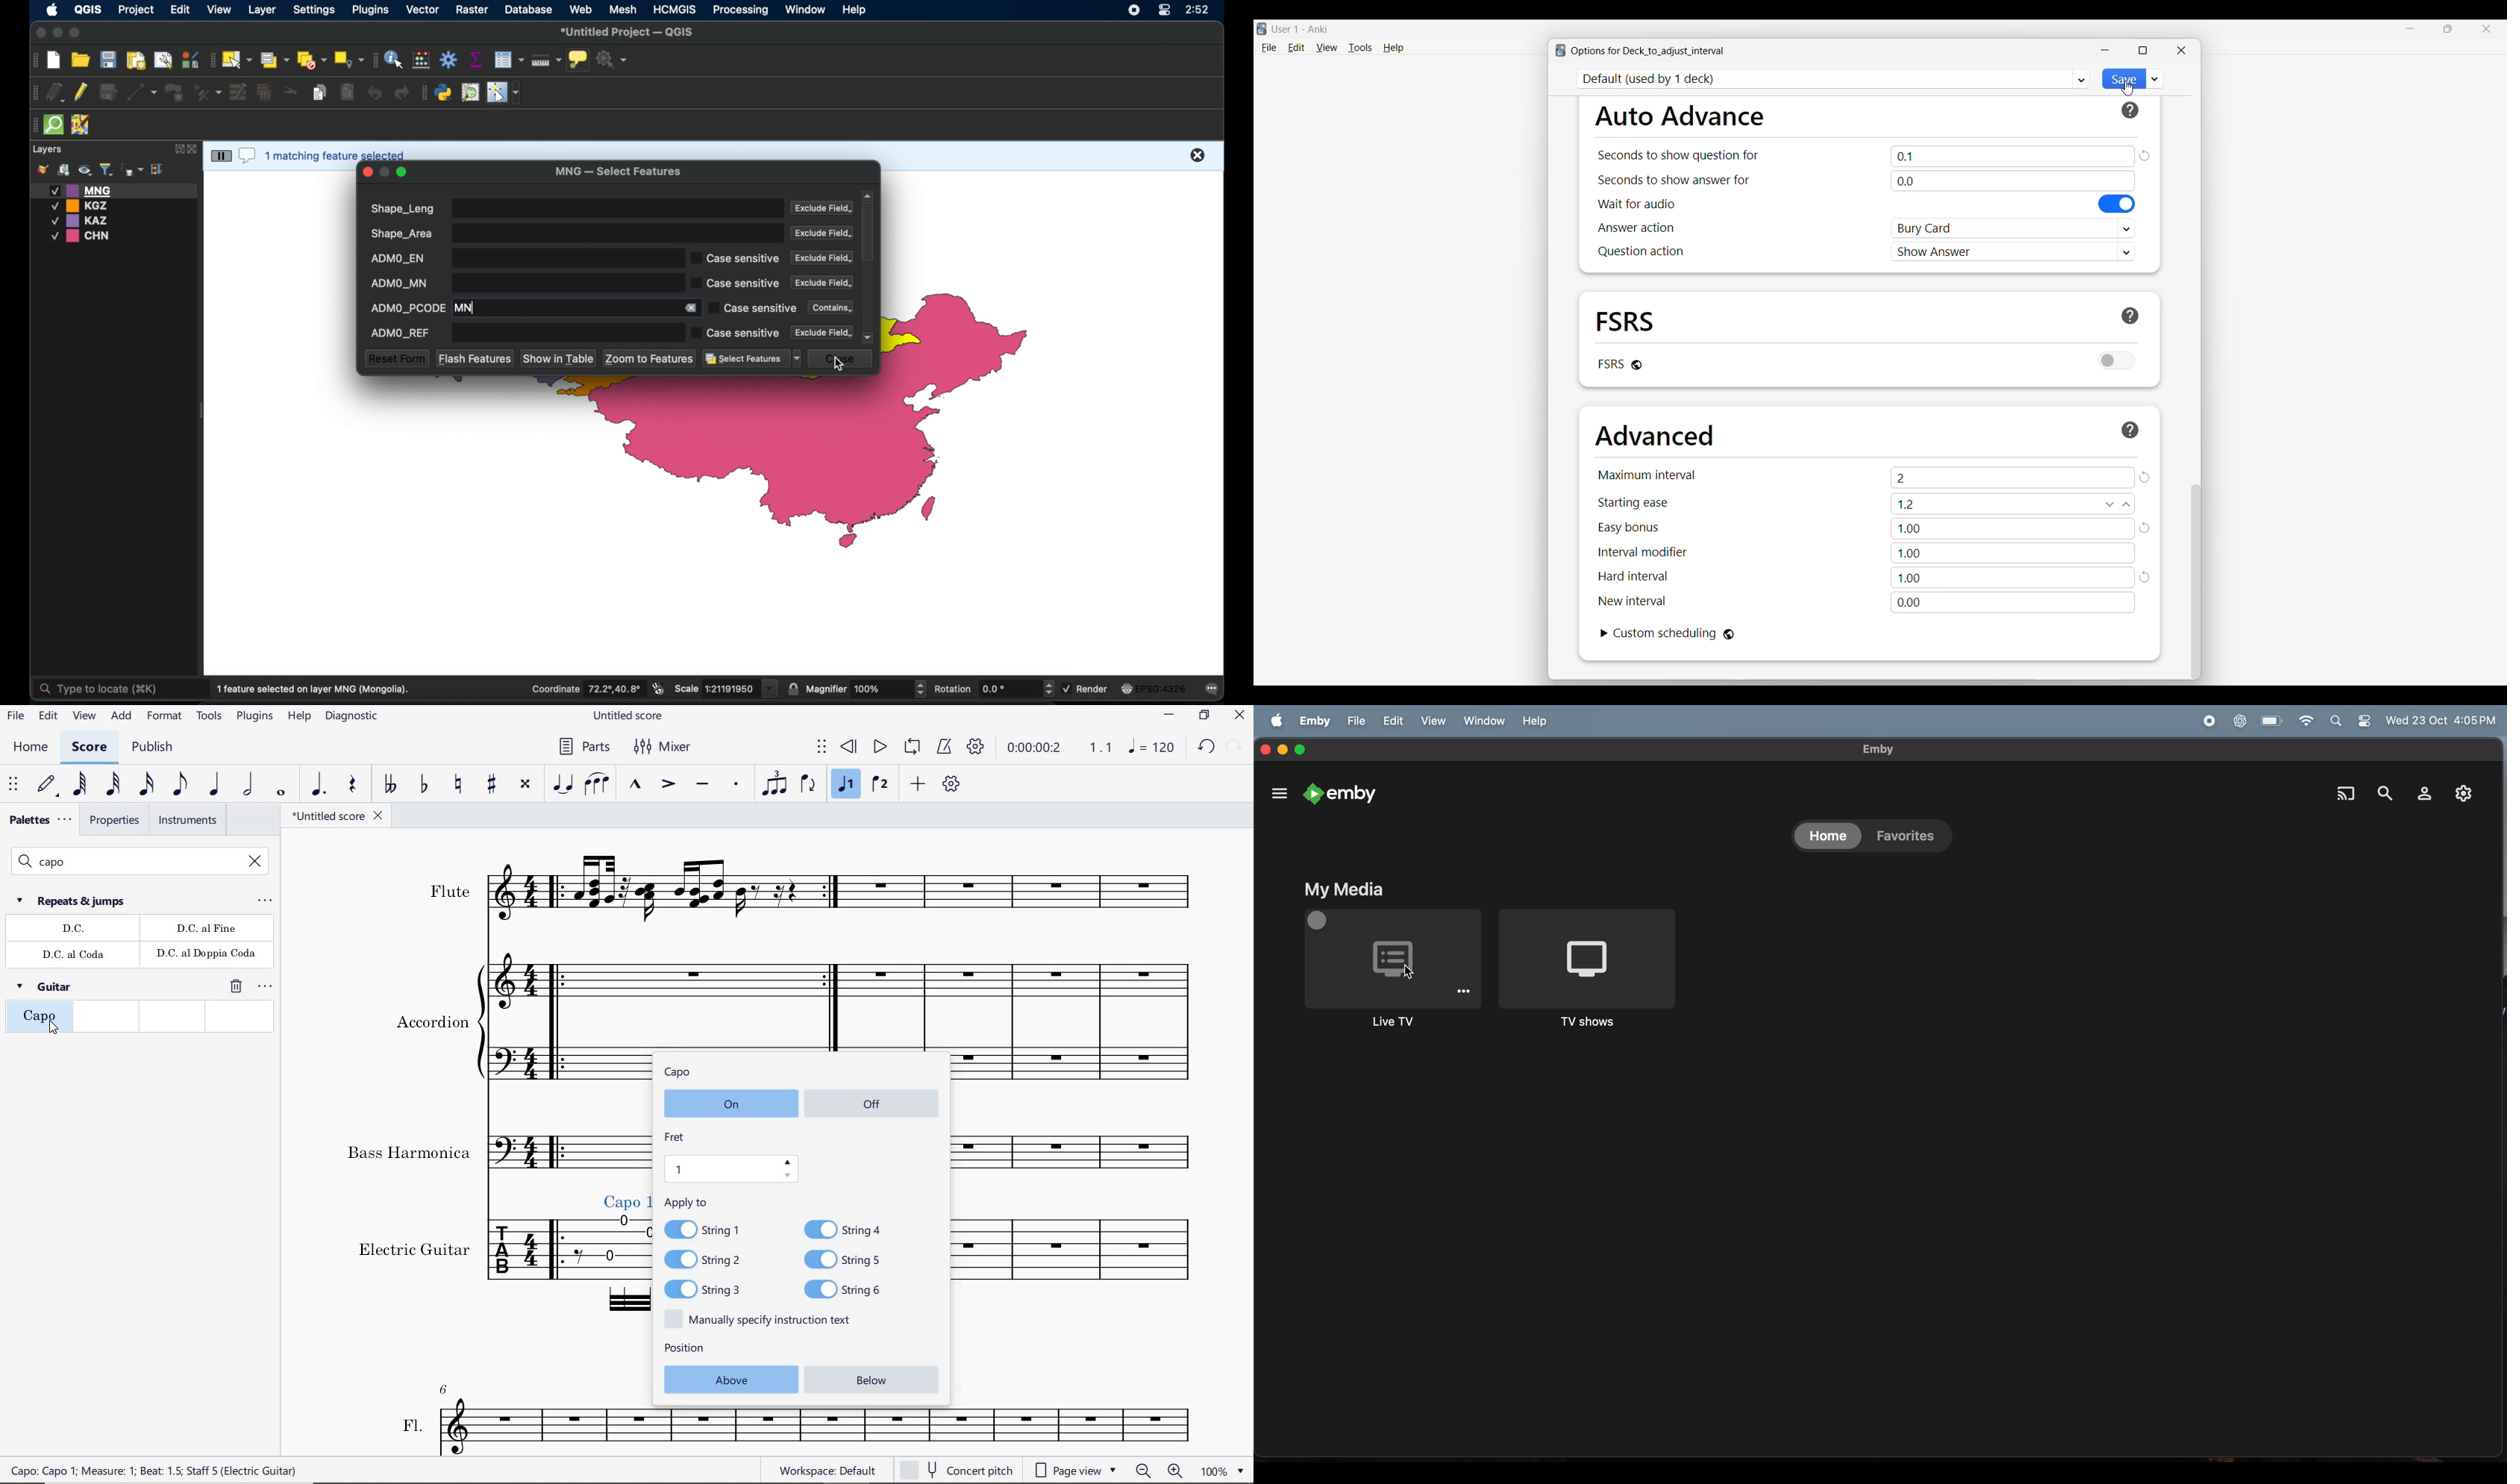  Describe the element at coordinates (113, 783) in the screenshot. I see `32nd note` at that location.